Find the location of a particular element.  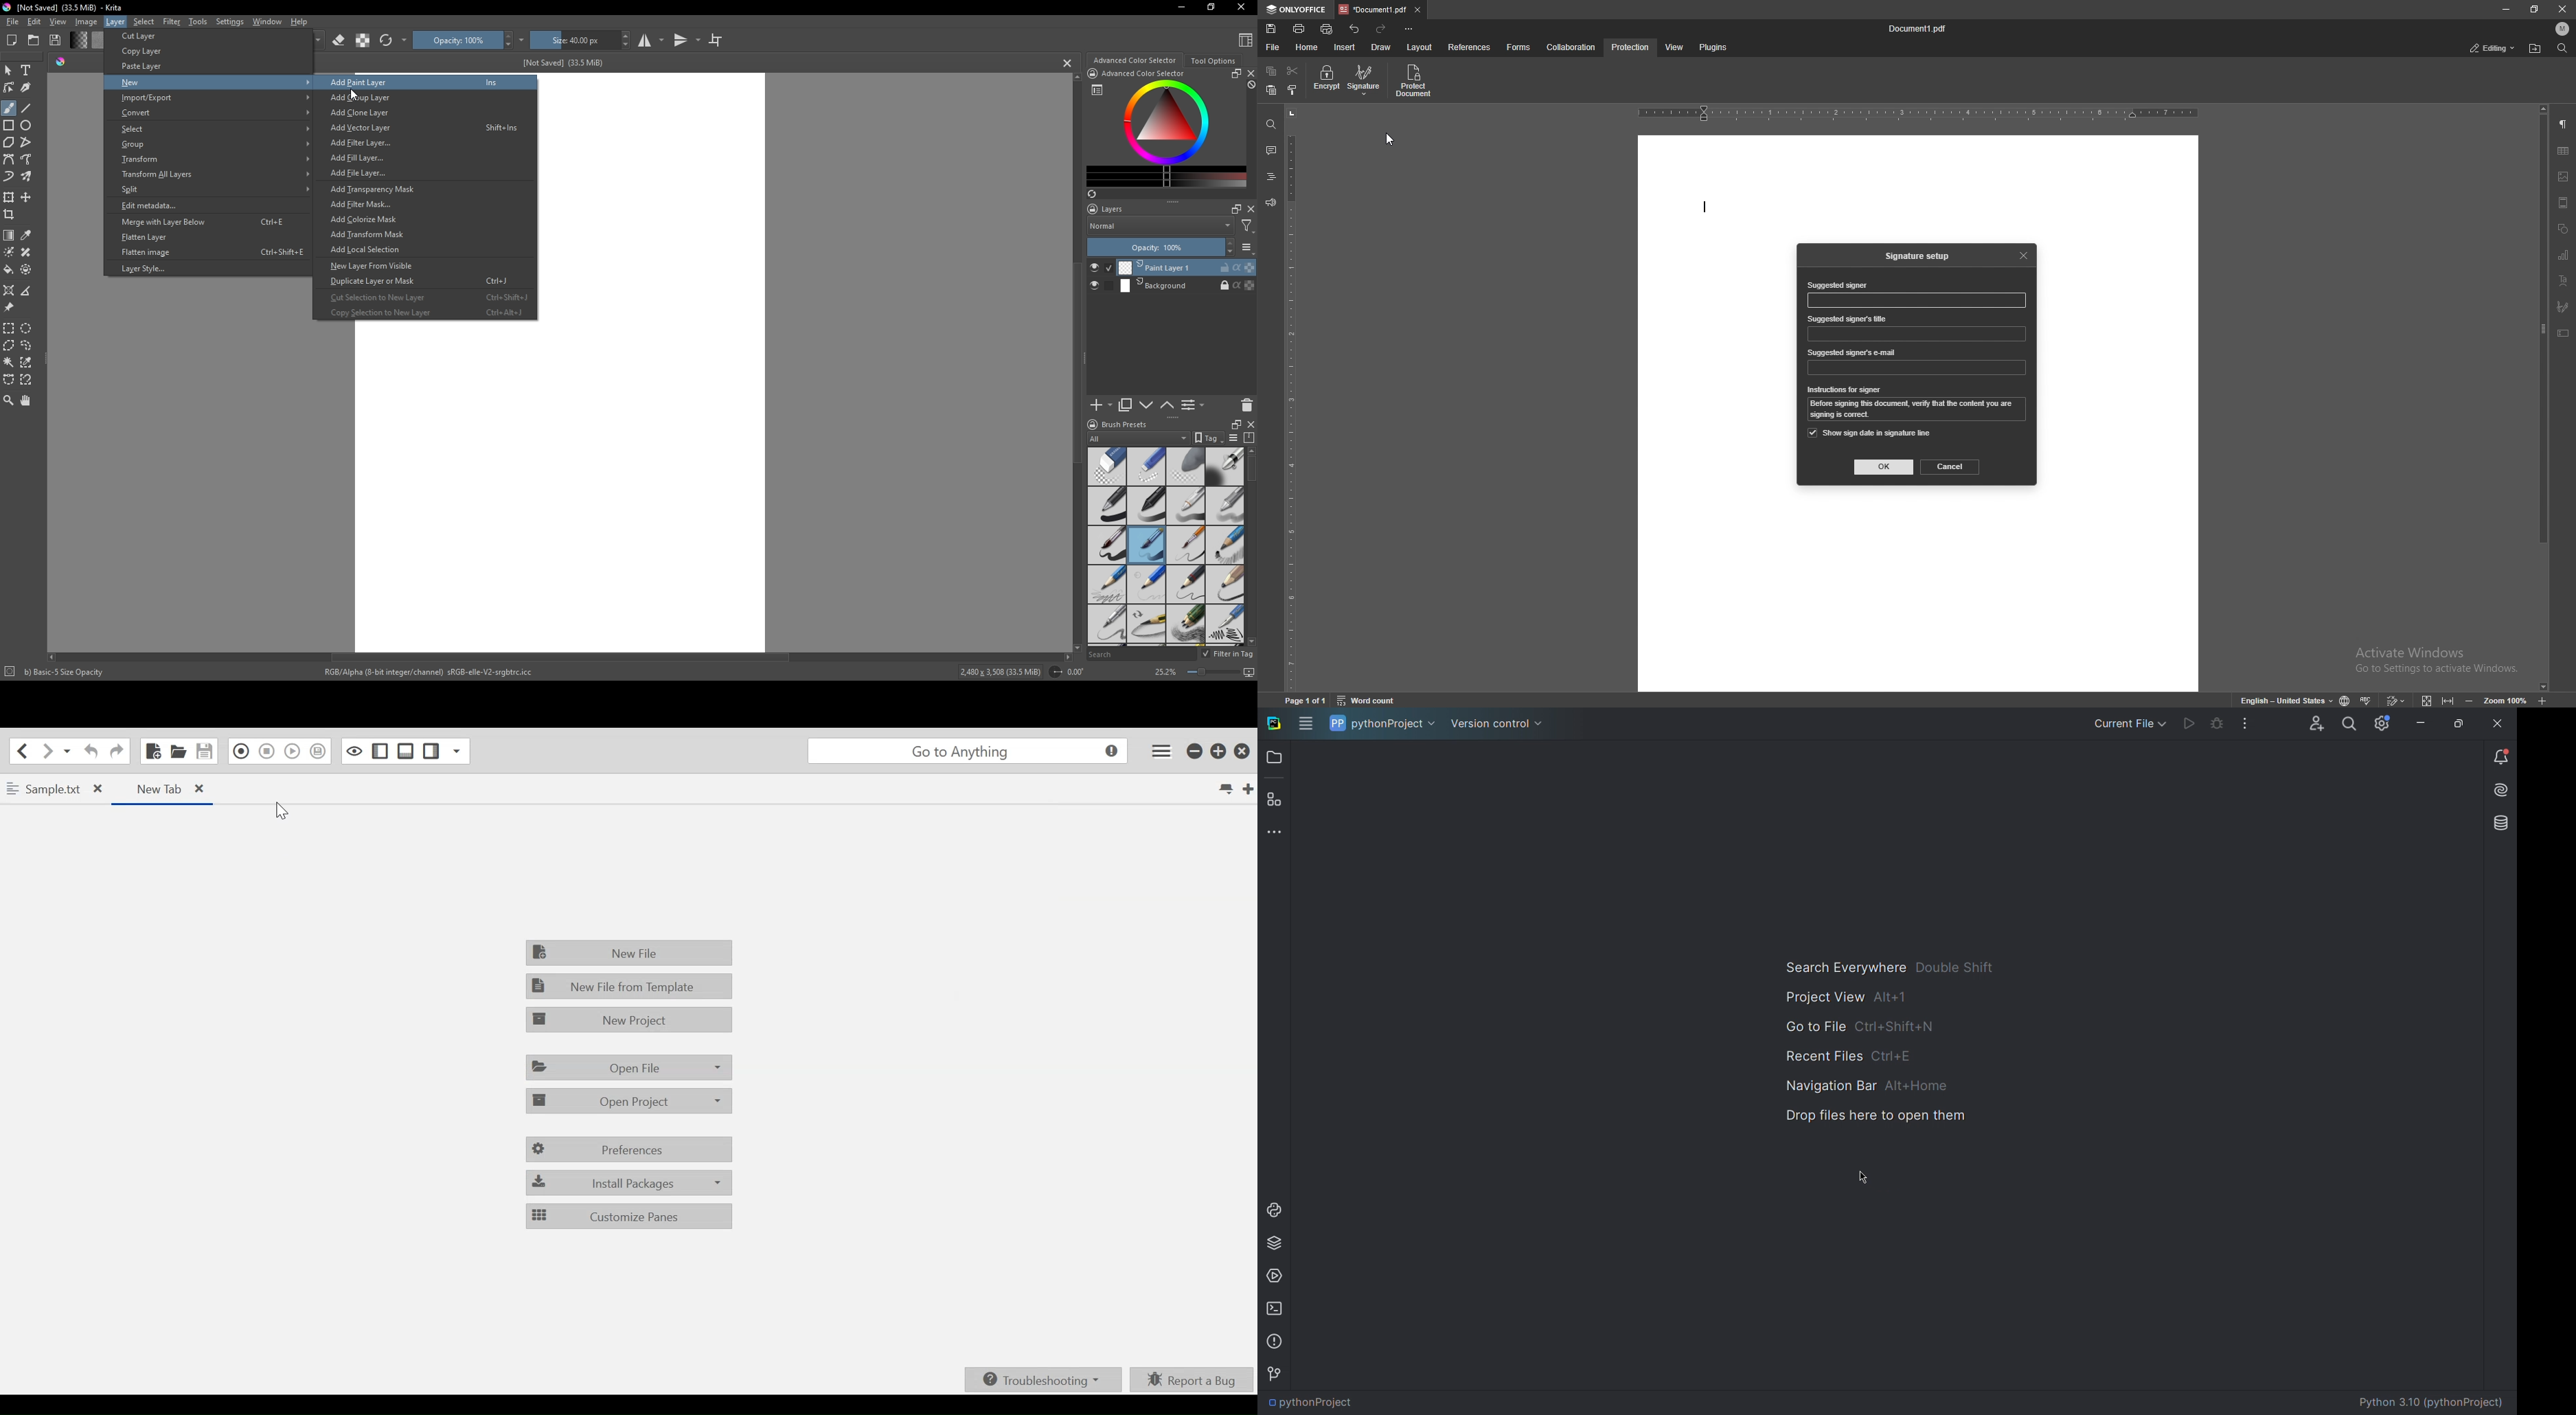

collaboration is located at coordinates (1573, 47).